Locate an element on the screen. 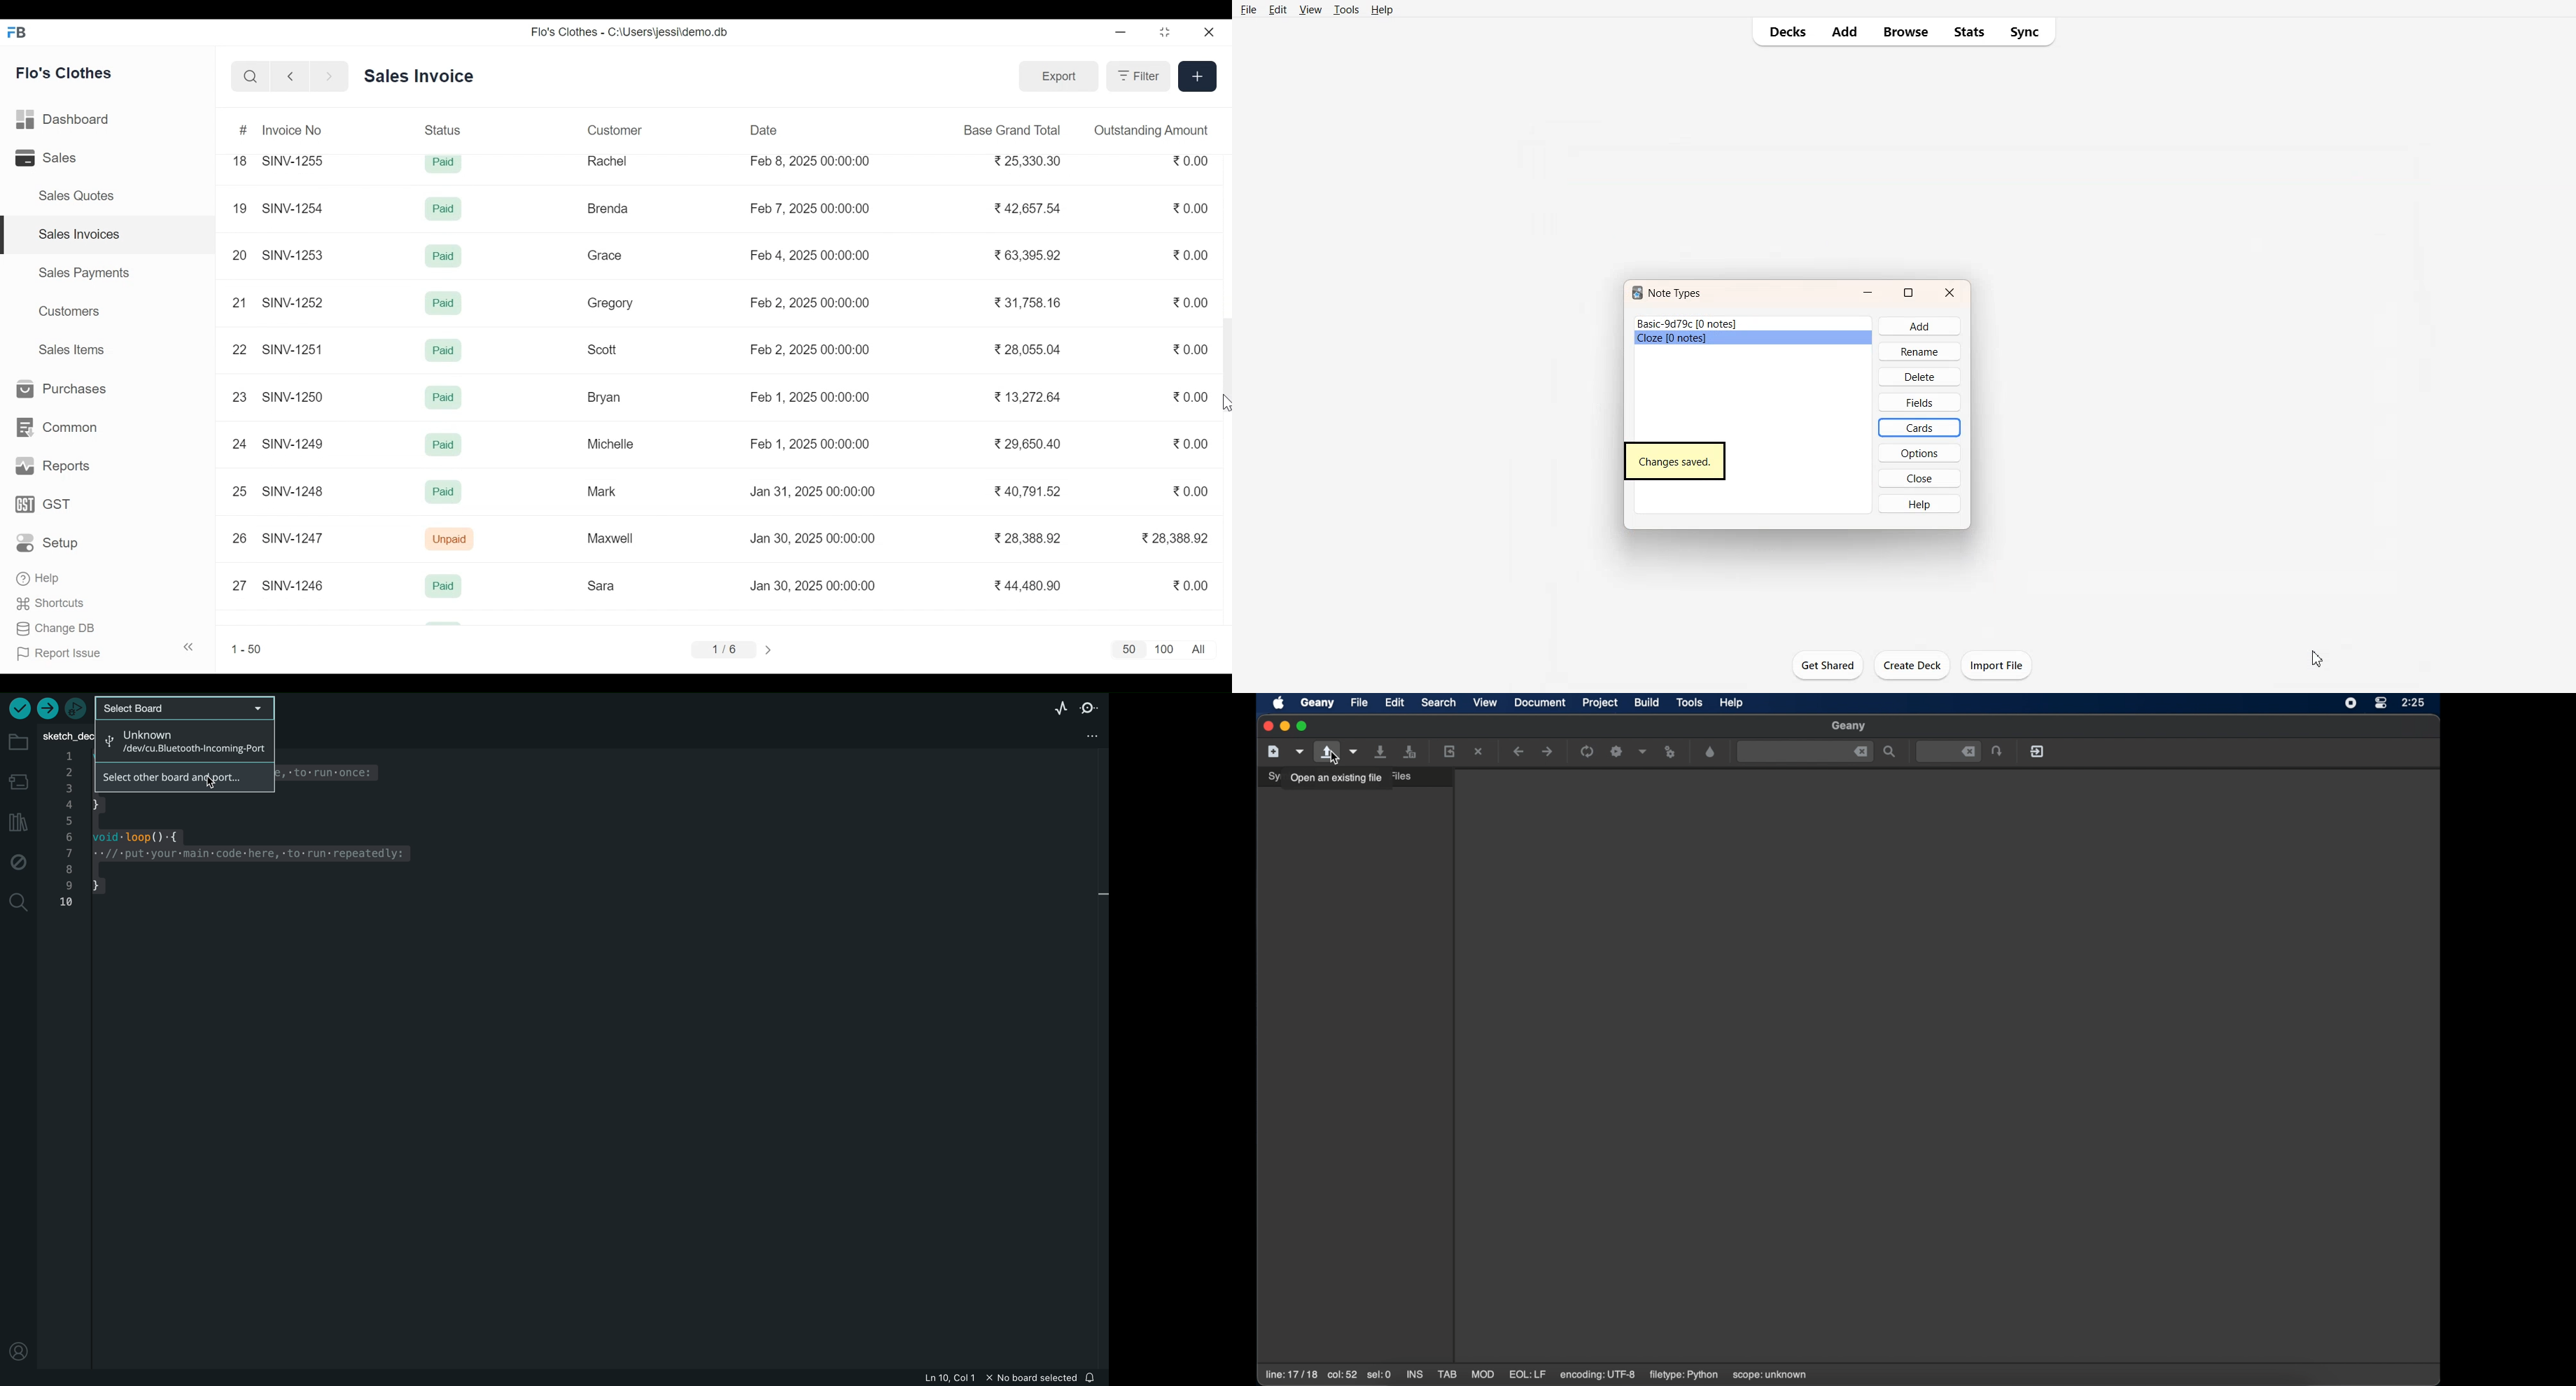 The height and width of the screenshot is (1400, 2576). Dashboard is located at coordinates (64, 121).